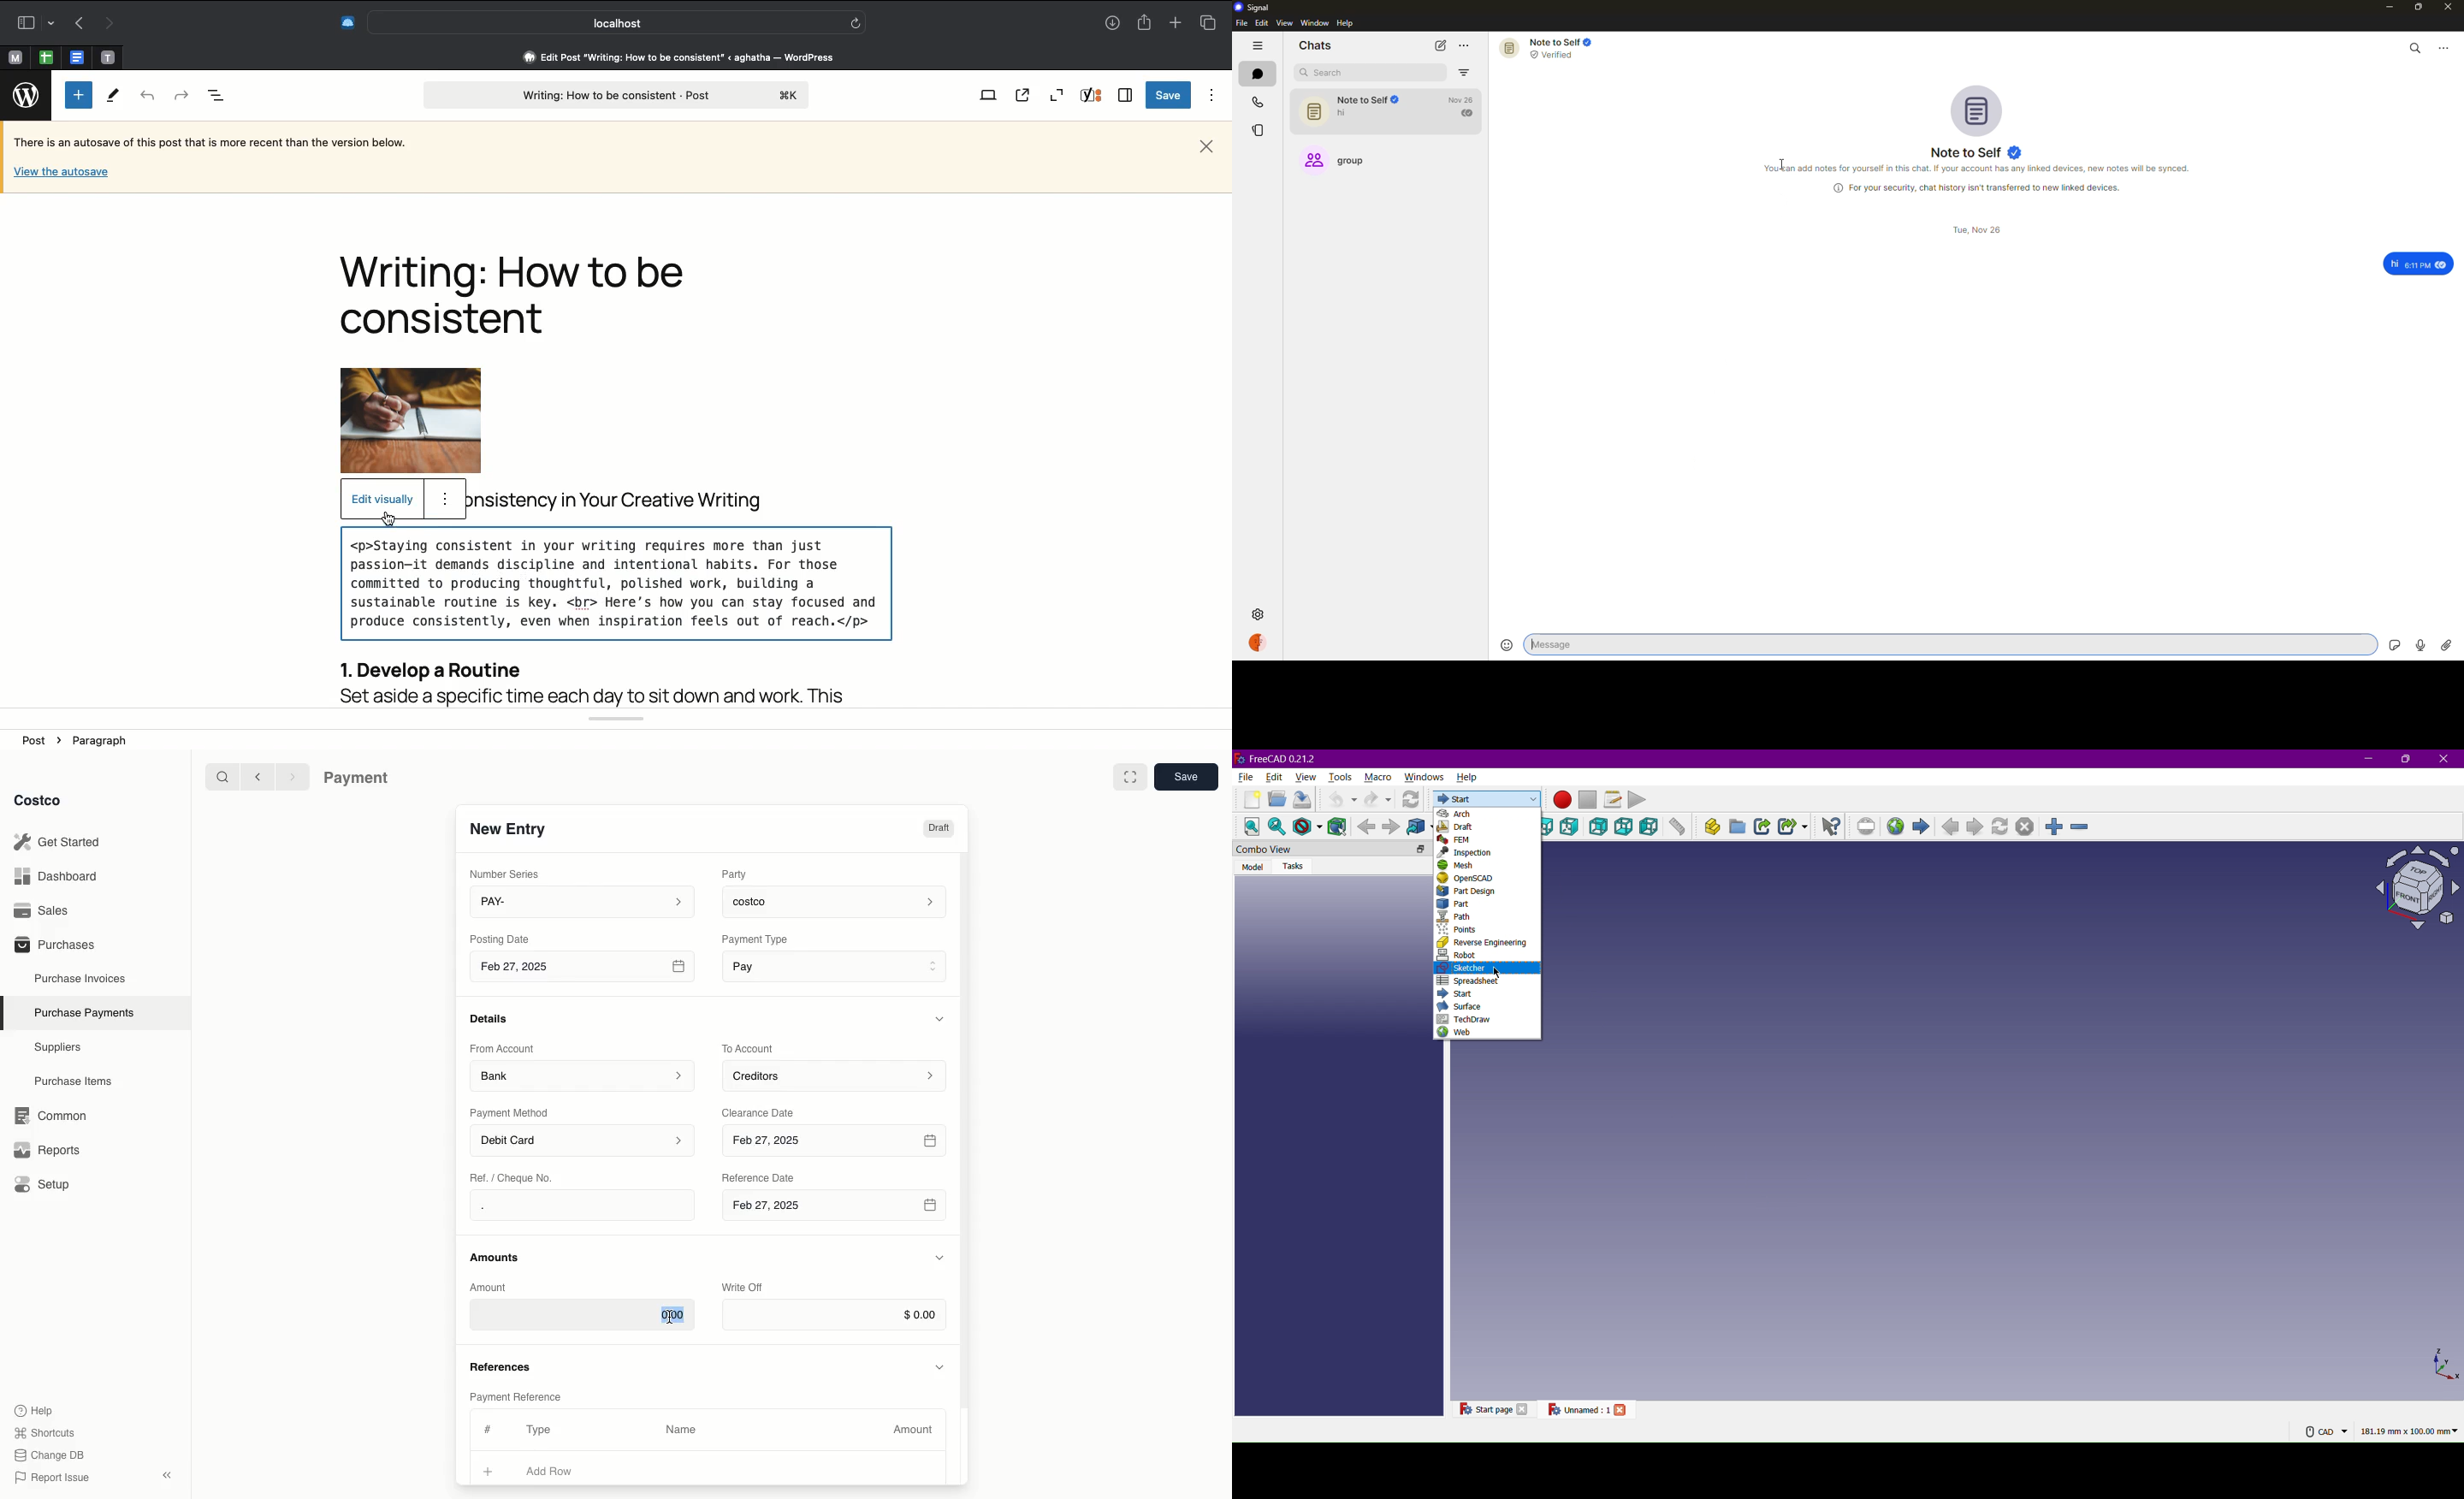  Describe the element at coordinates (583, 1075) in the screenshot. I see `Bank` at that location.